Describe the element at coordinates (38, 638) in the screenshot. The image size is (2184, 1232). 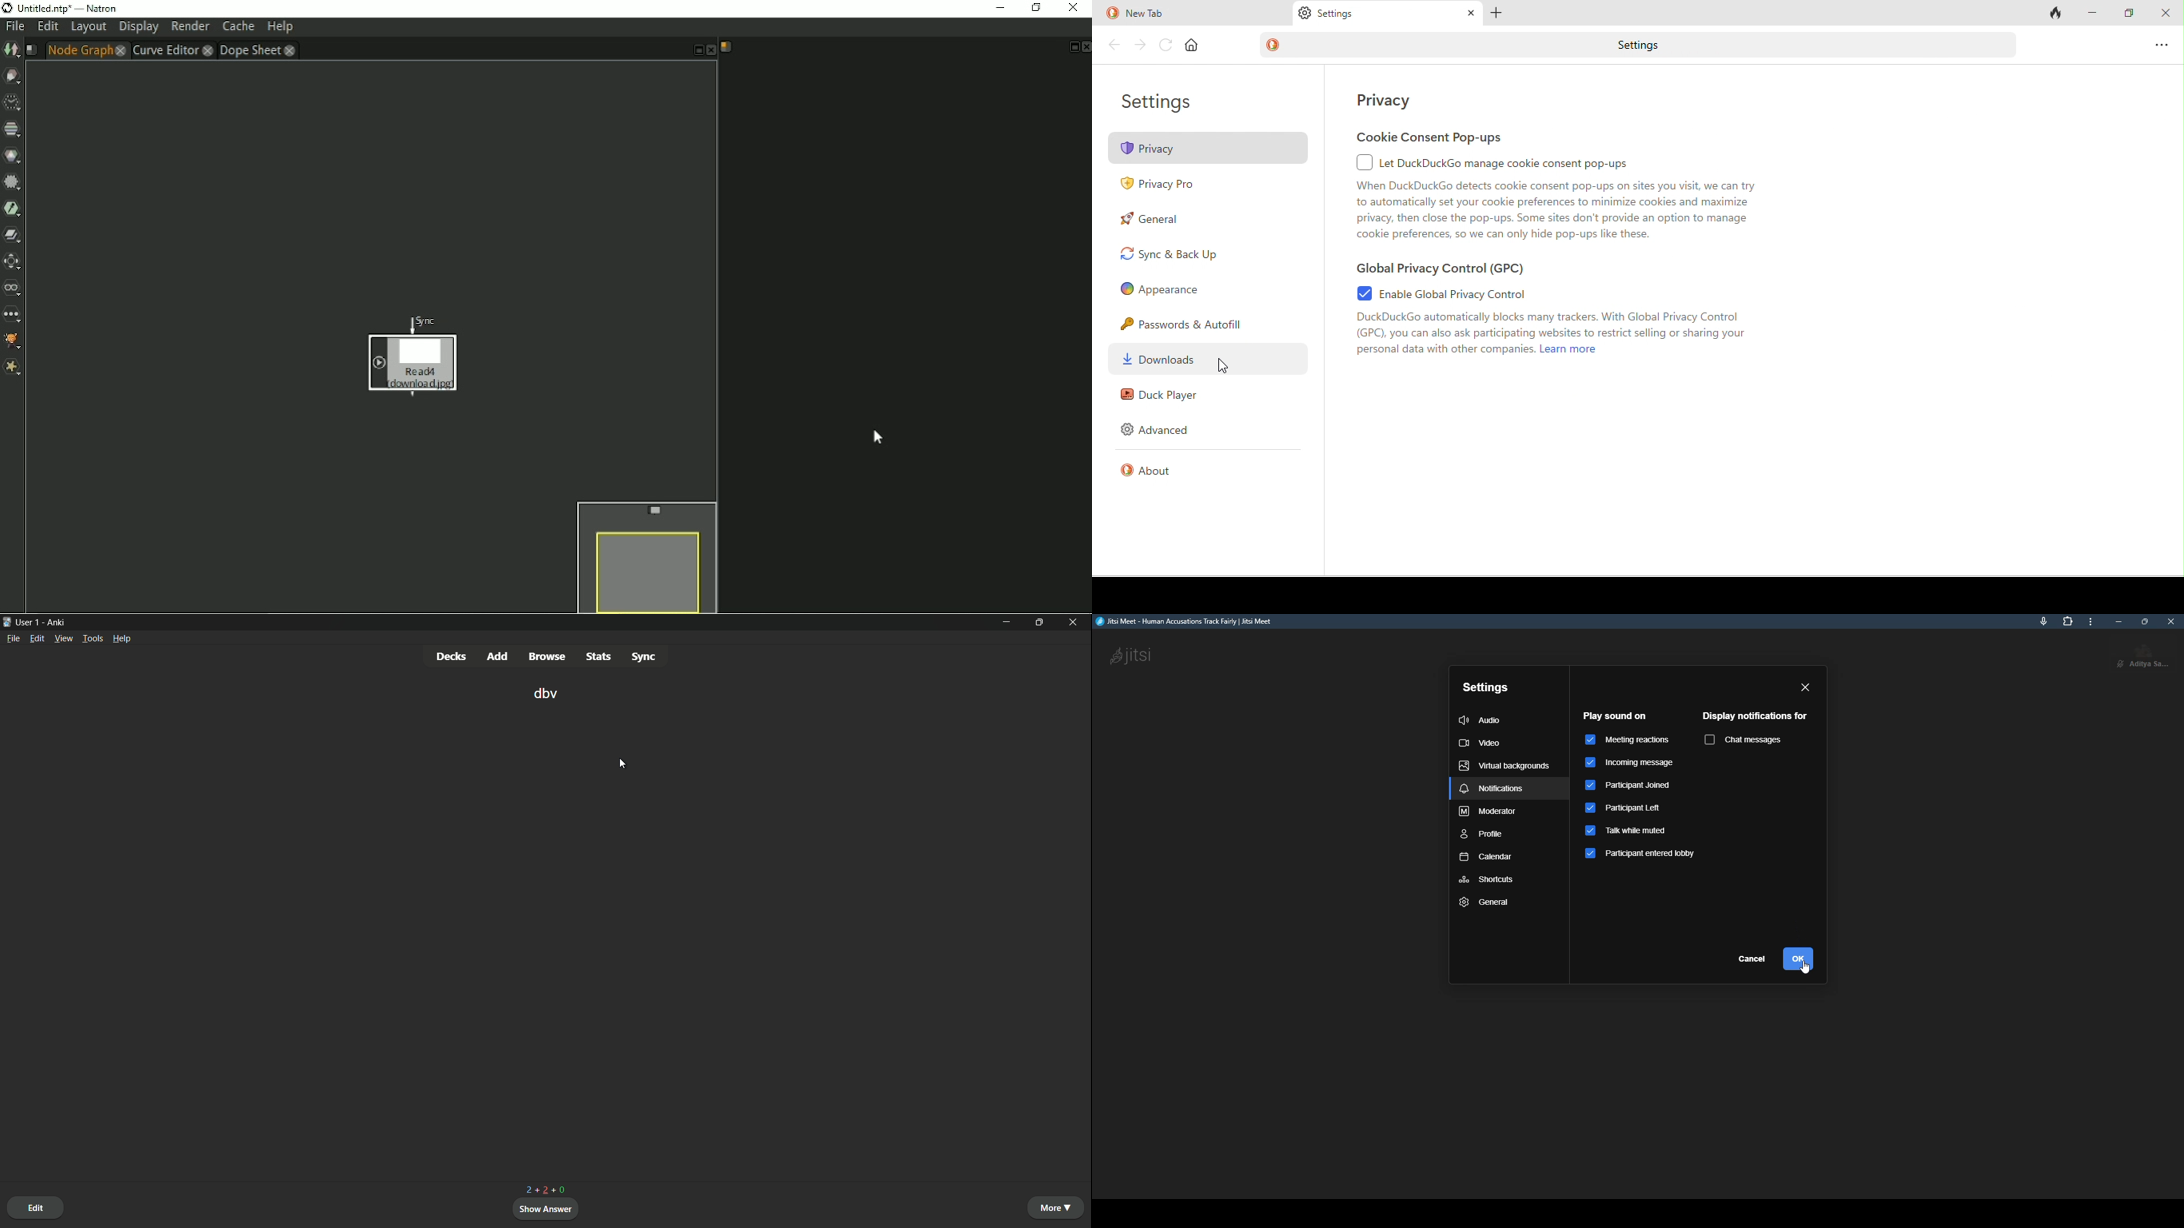
I see `edit` at that location.